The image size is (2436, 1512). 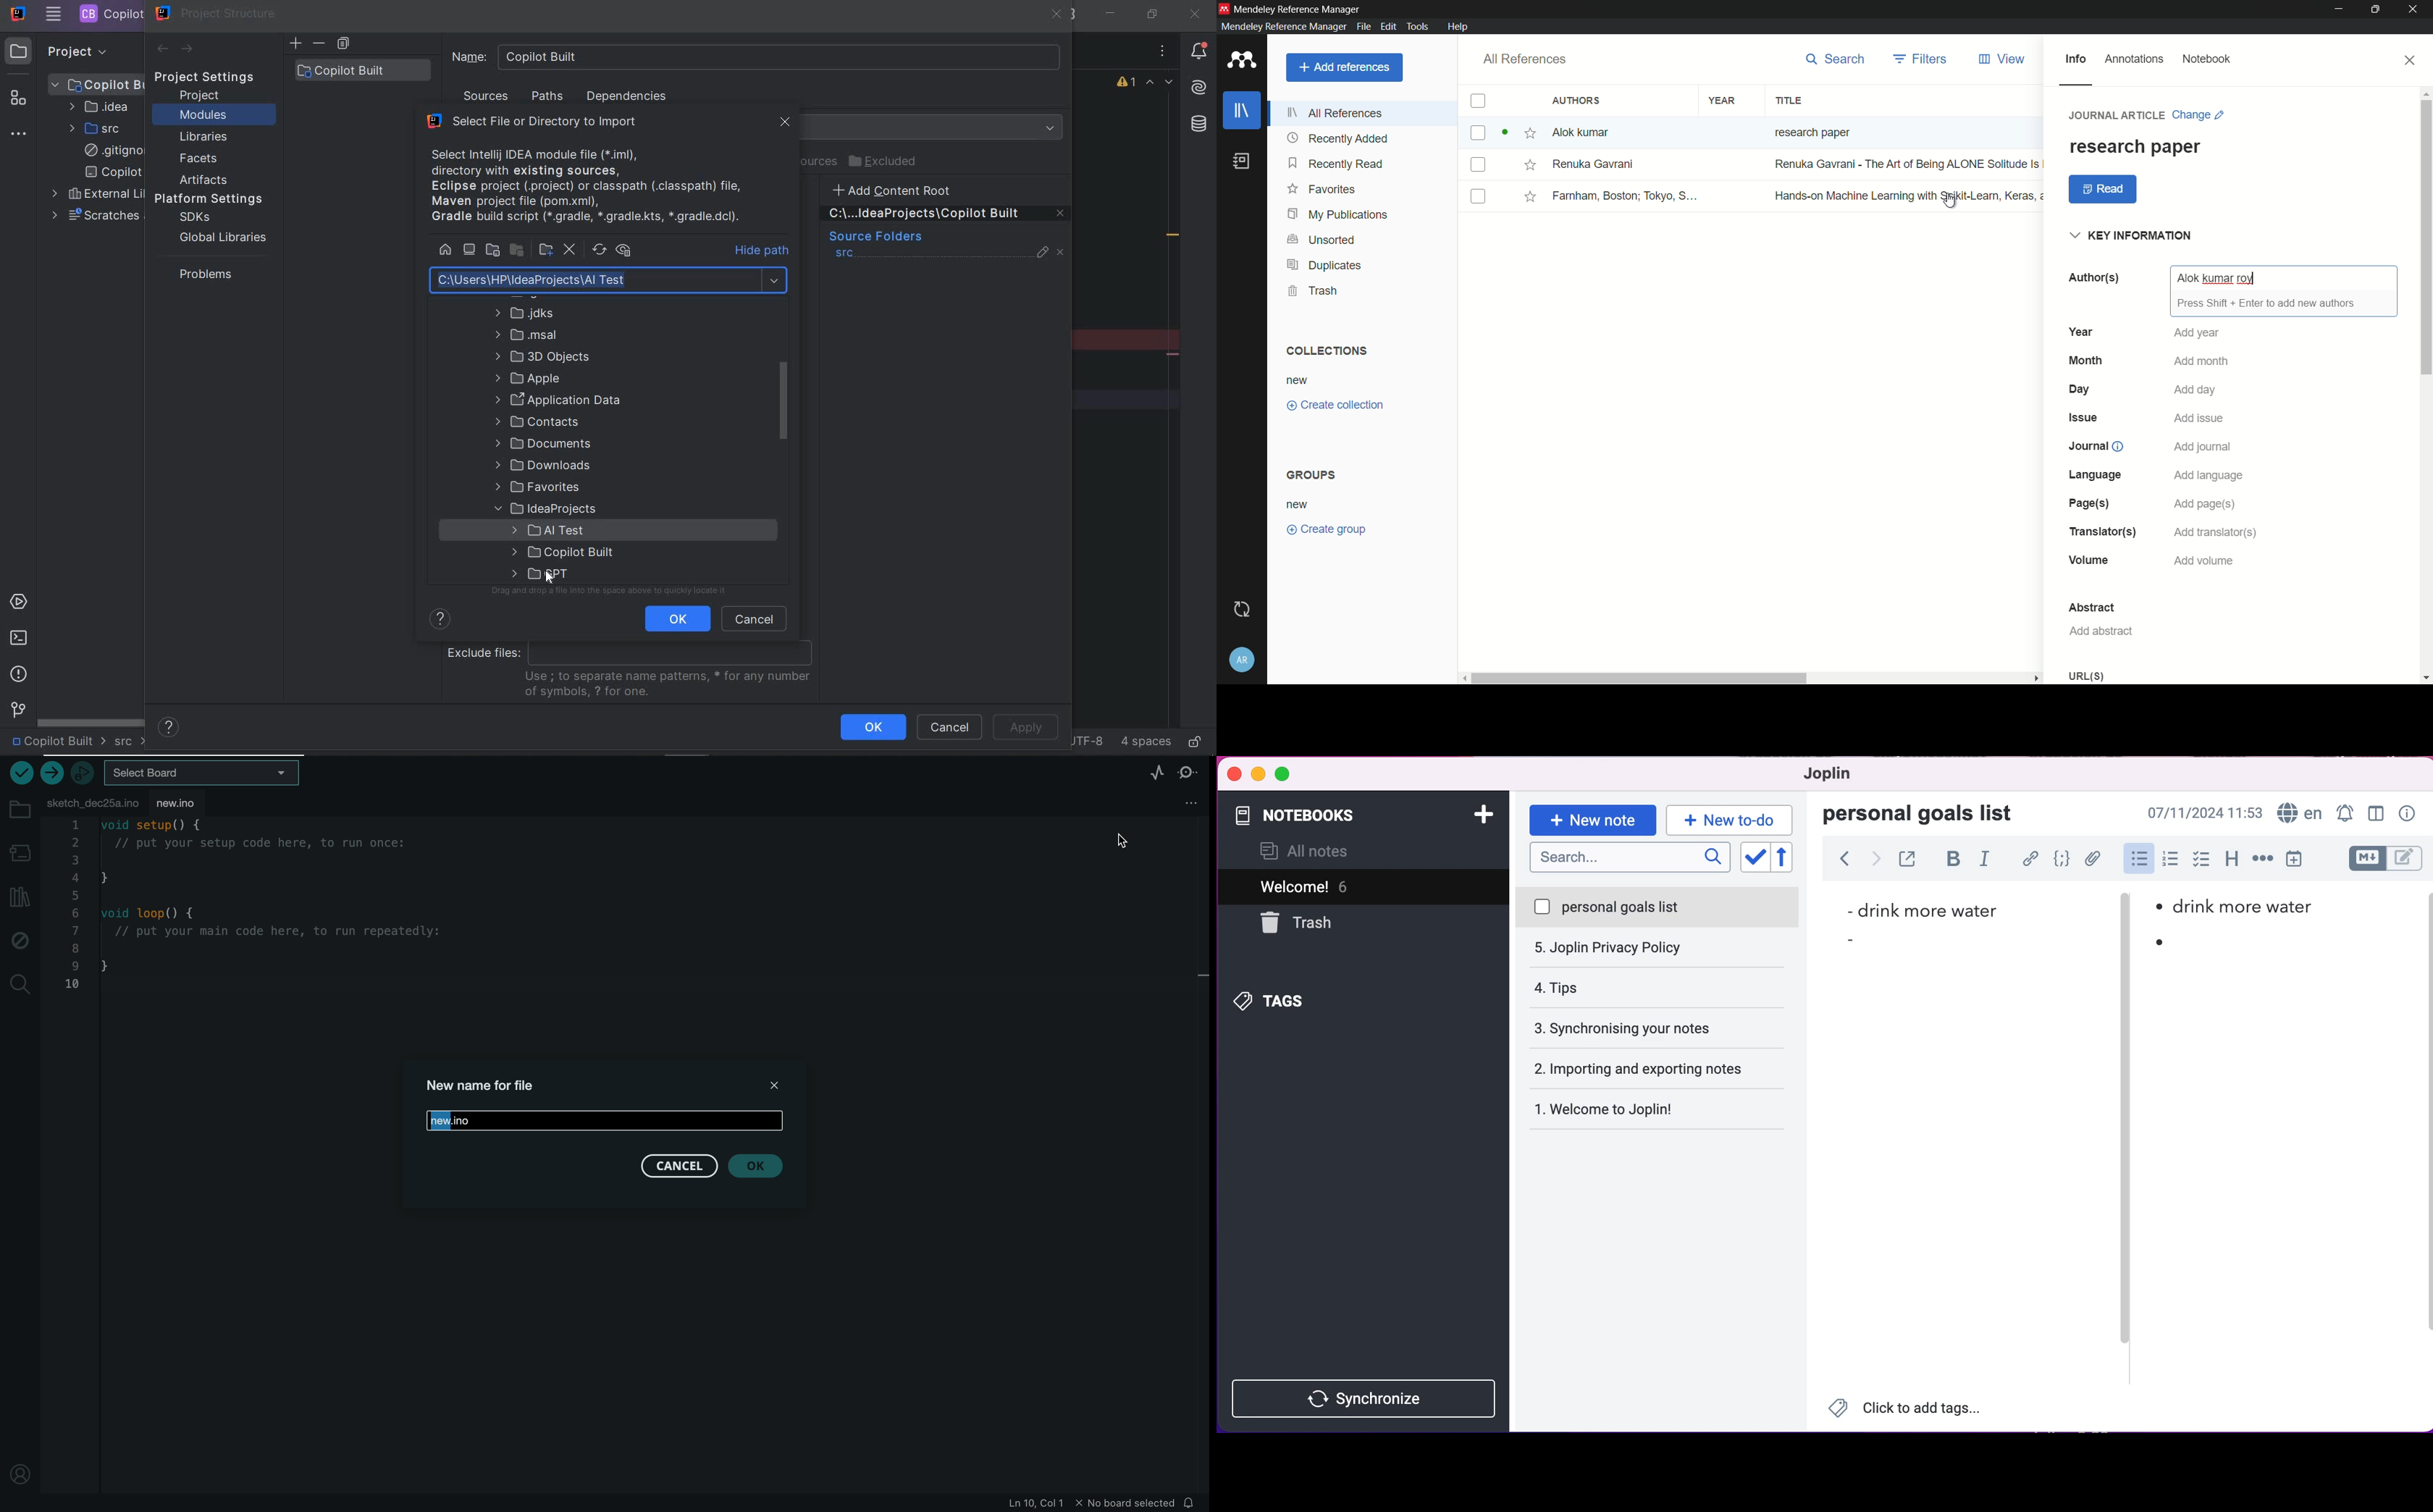 What do you see at coordinates (1312, 852) in the screenshot?
I see `all notes` at bounding box center [1312, 852].